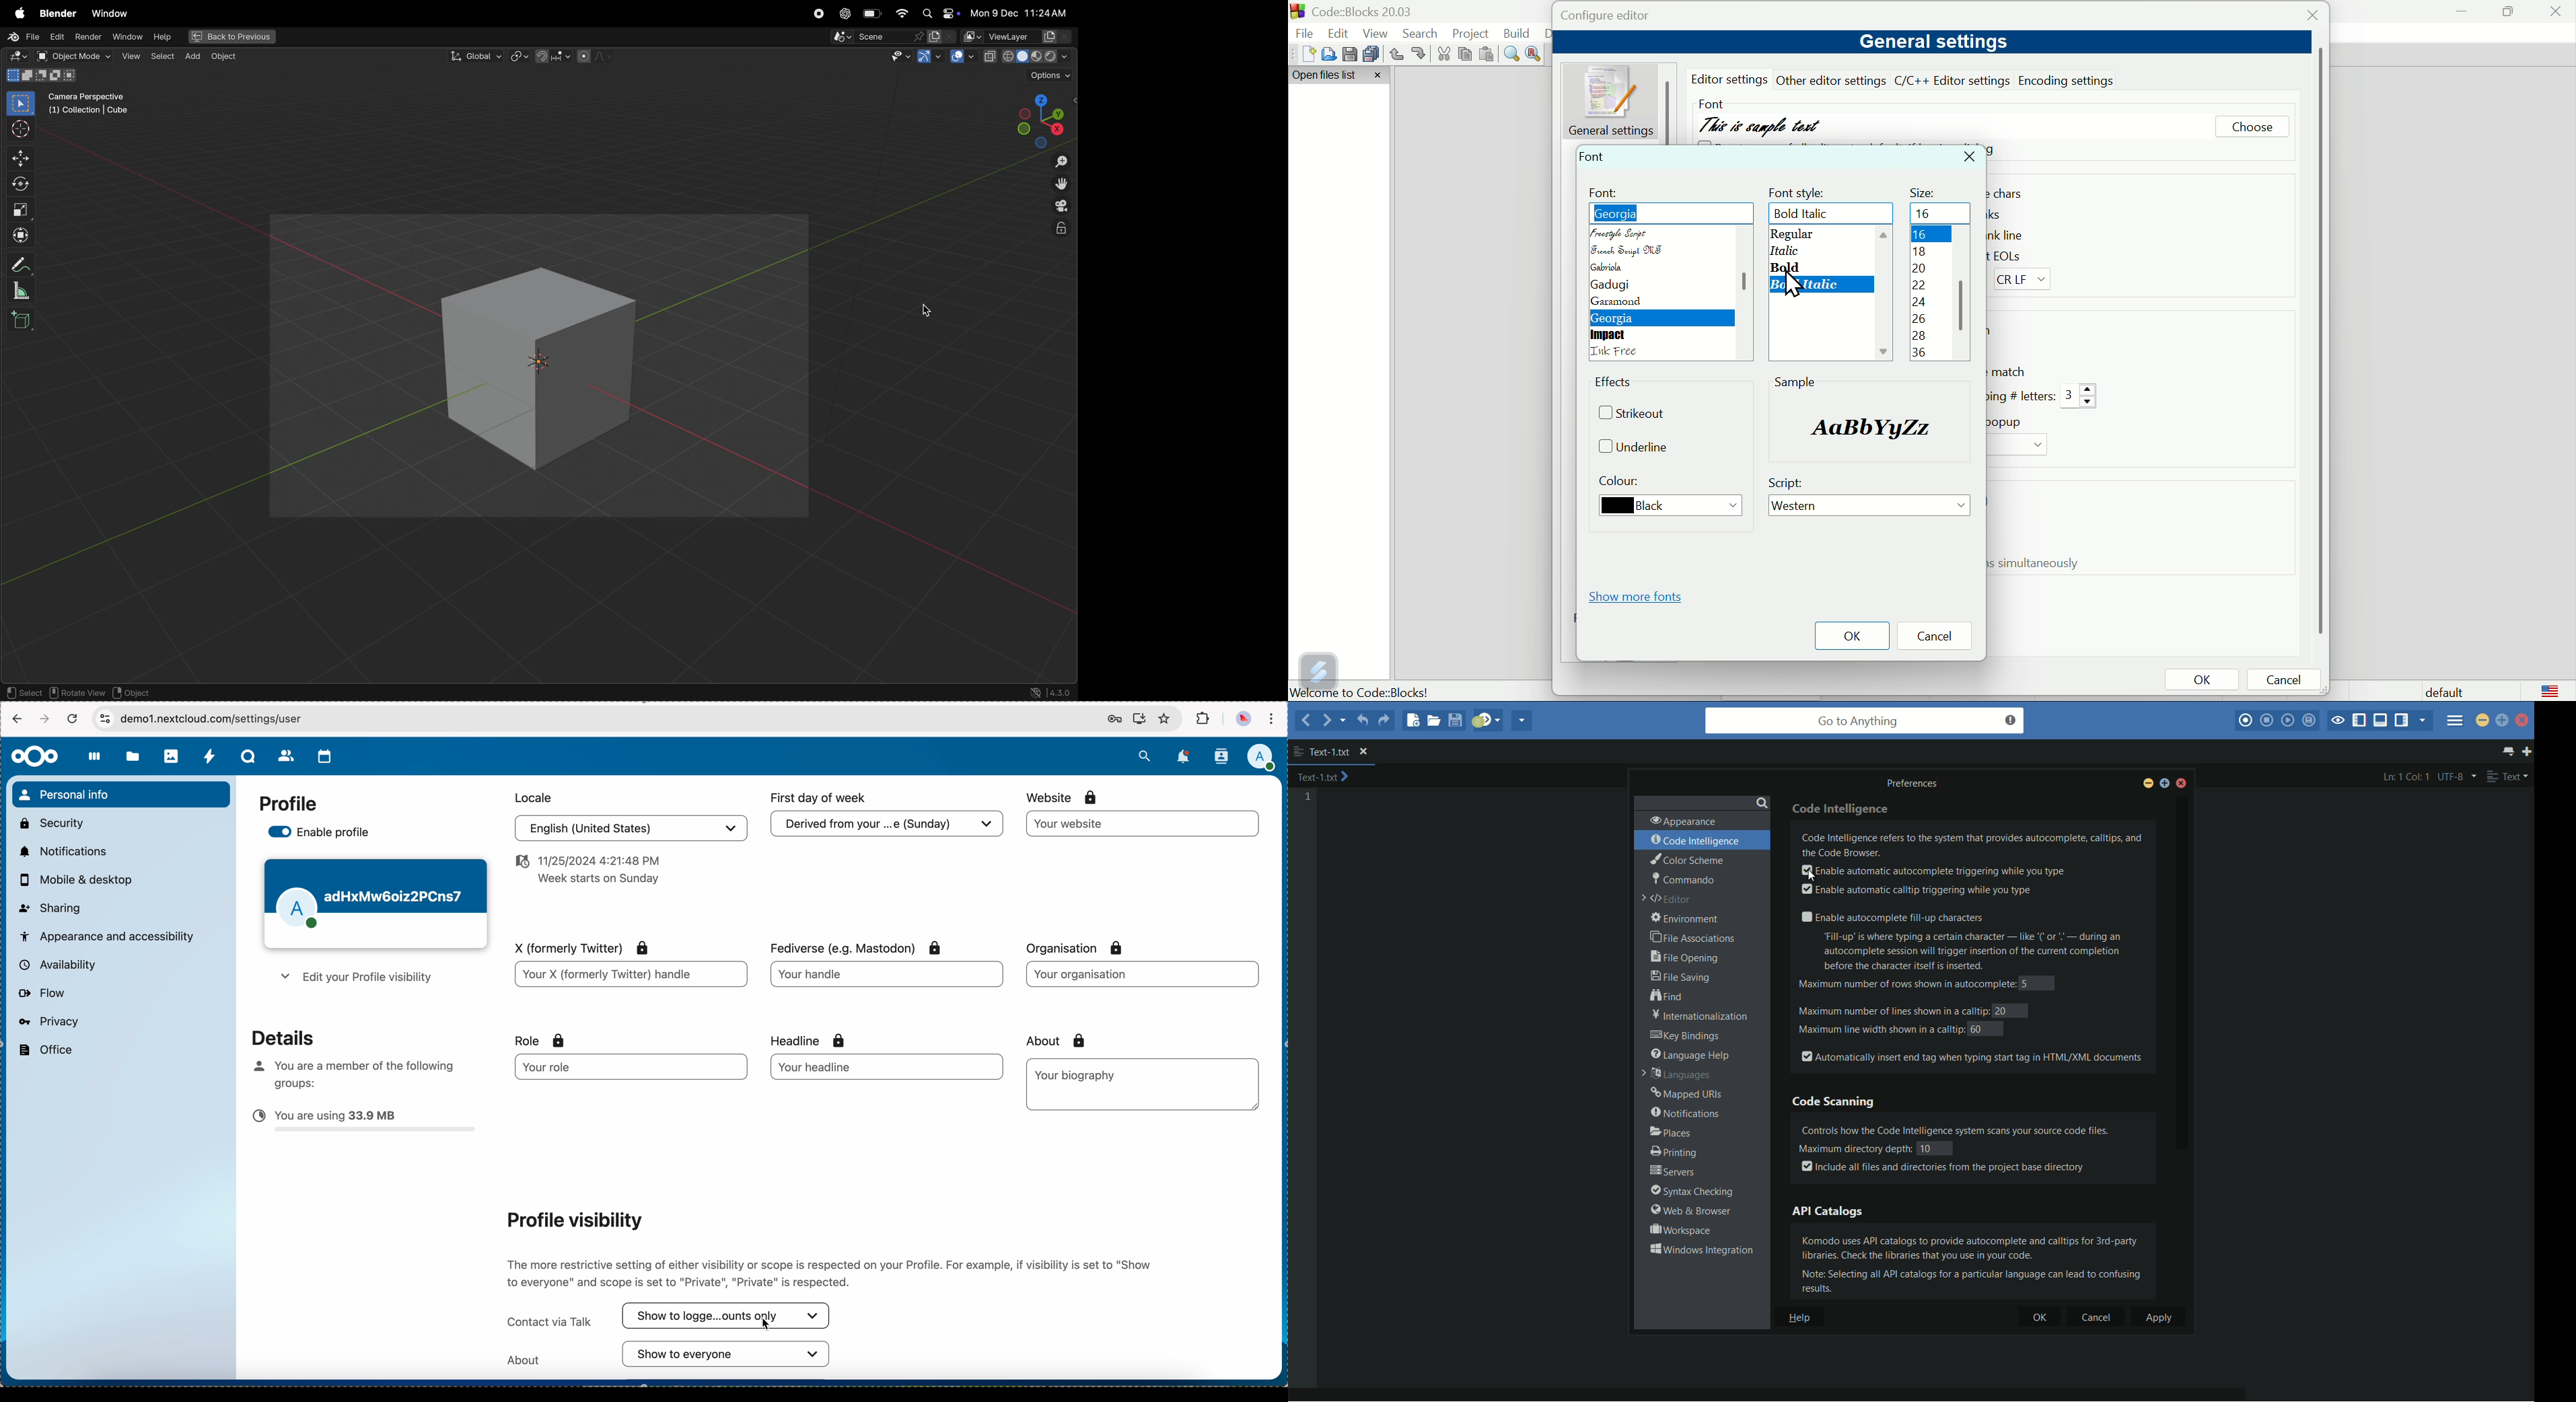 This screenshot has width=2576, height=1428. Describe the element at coordinates (1916, 891) in the screenshot. I see `enable automatic calltip triggering while you type` at that location.